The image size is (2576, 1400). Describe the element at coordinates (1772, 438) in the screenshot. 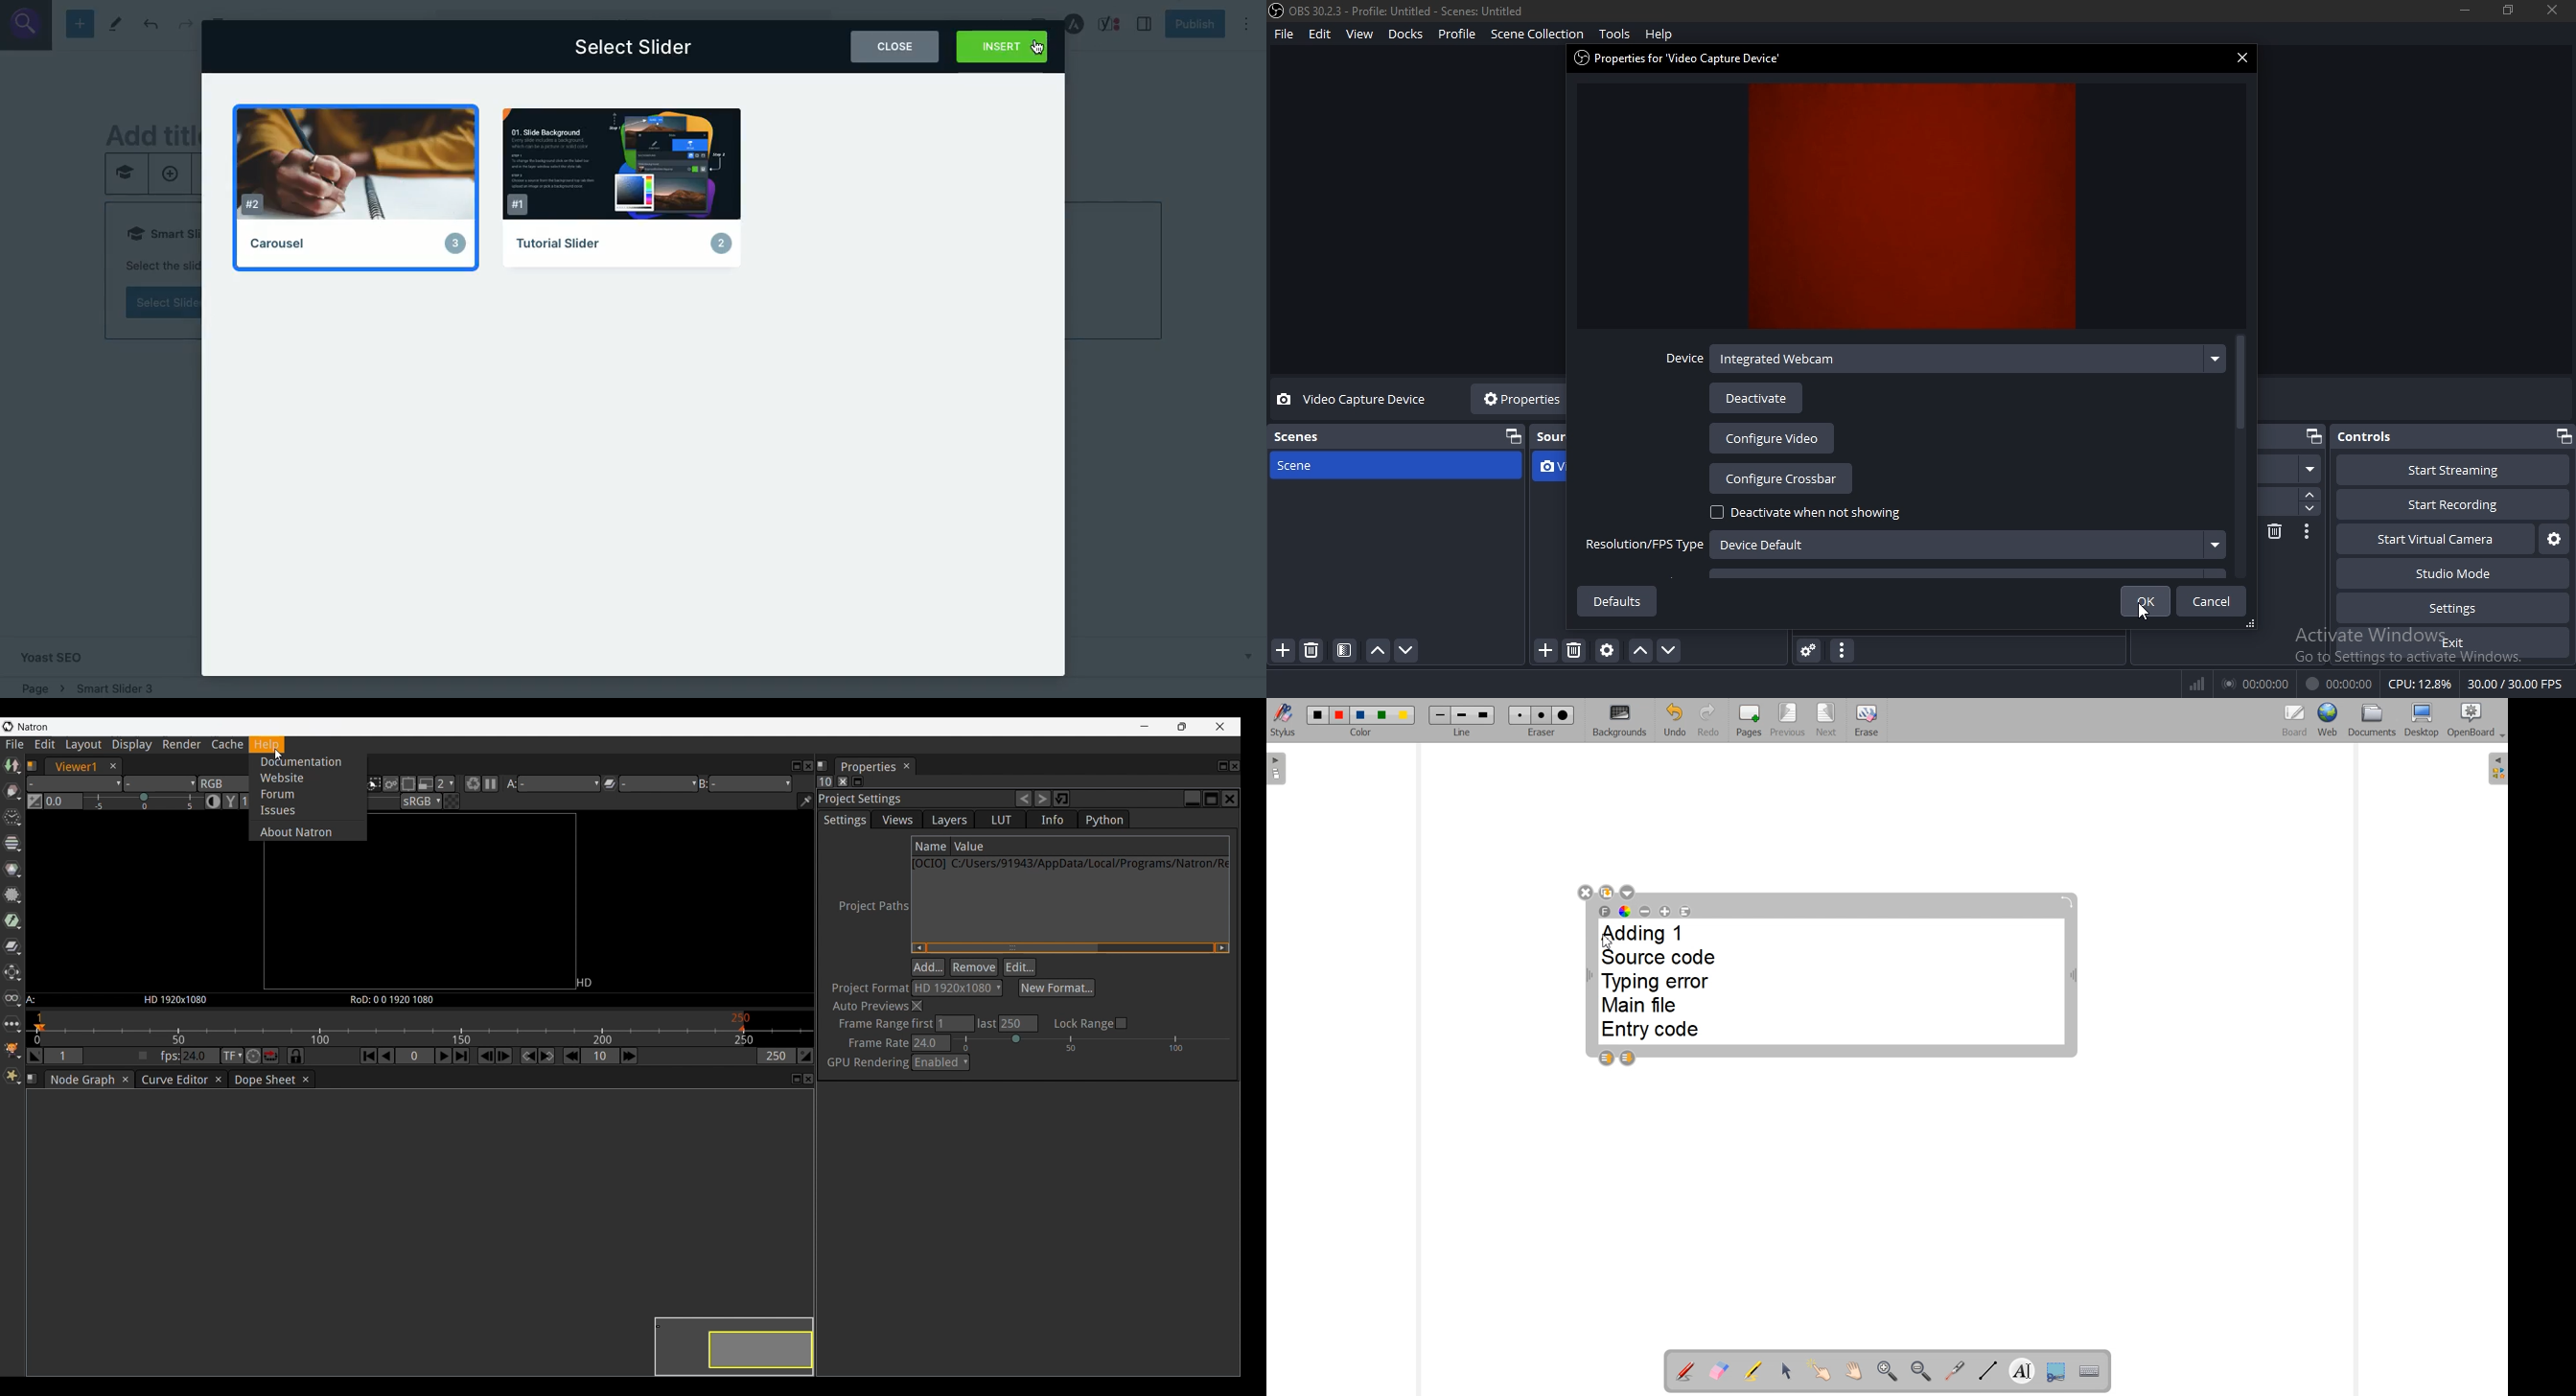

I see `configure video` at that location.